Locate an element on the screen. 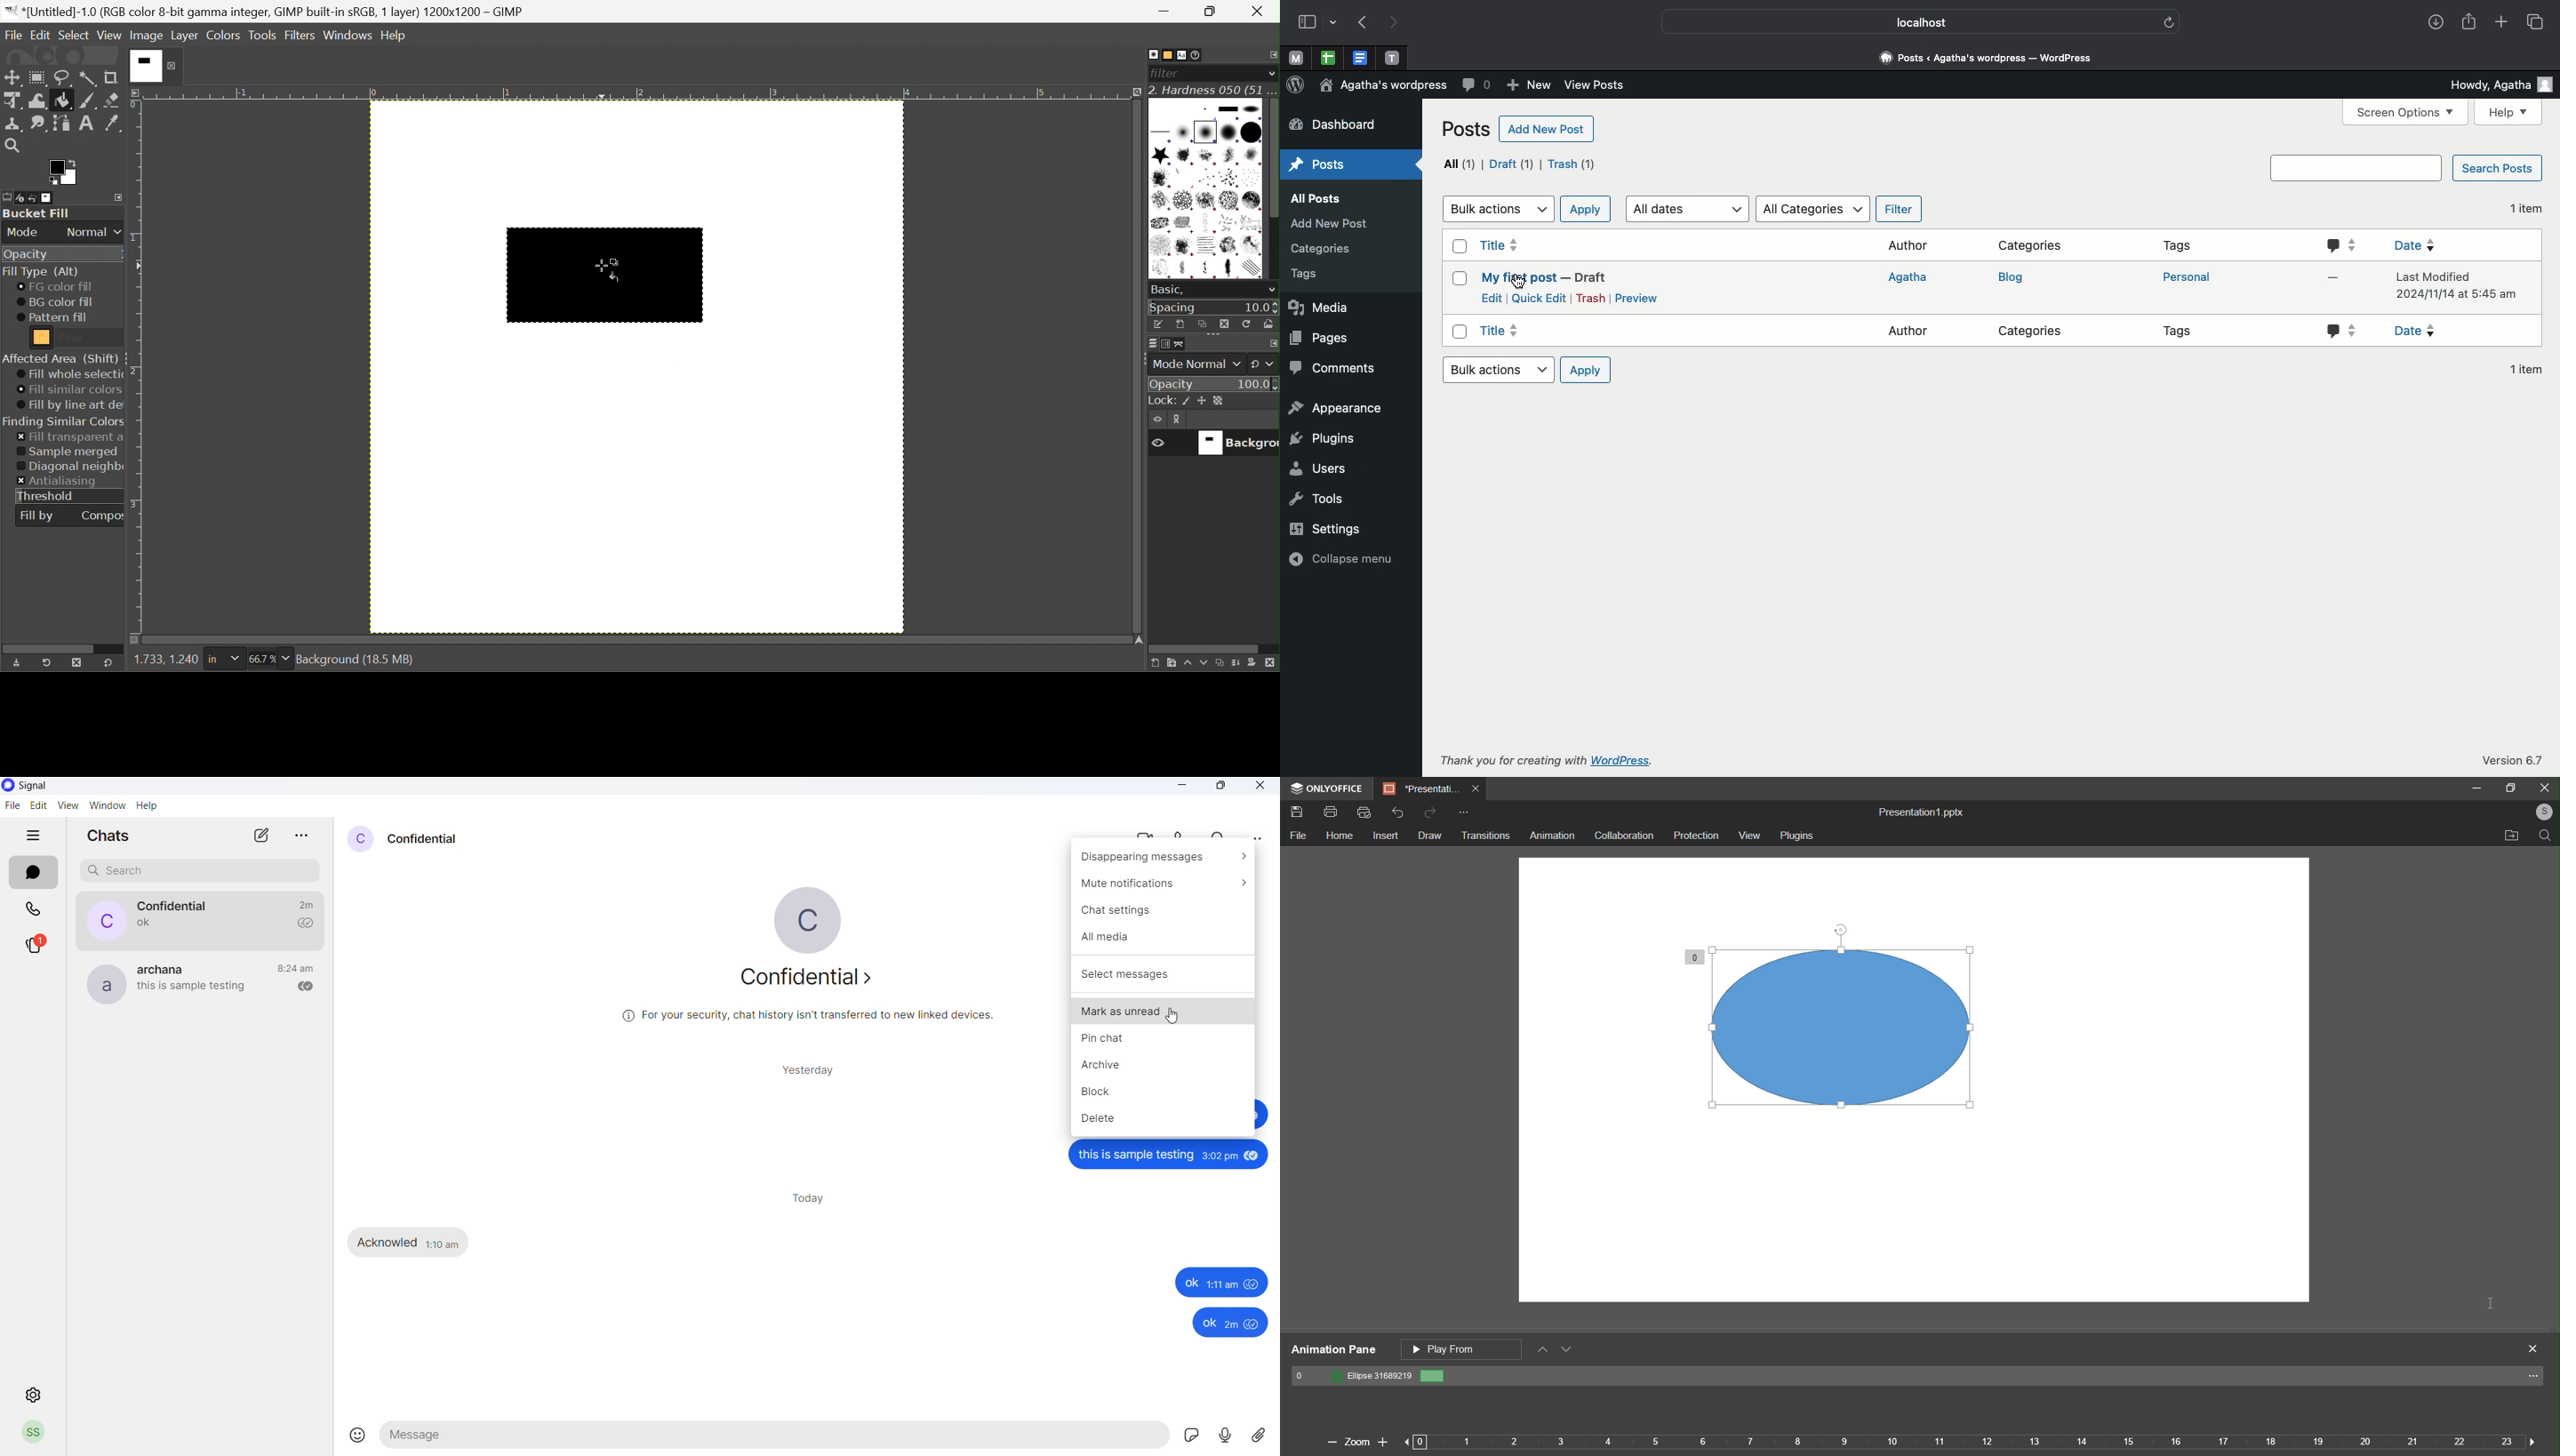 Image resolution: width=2576 pixels, height=1456 pixels. My first post is located at coordinates (1548, 277).